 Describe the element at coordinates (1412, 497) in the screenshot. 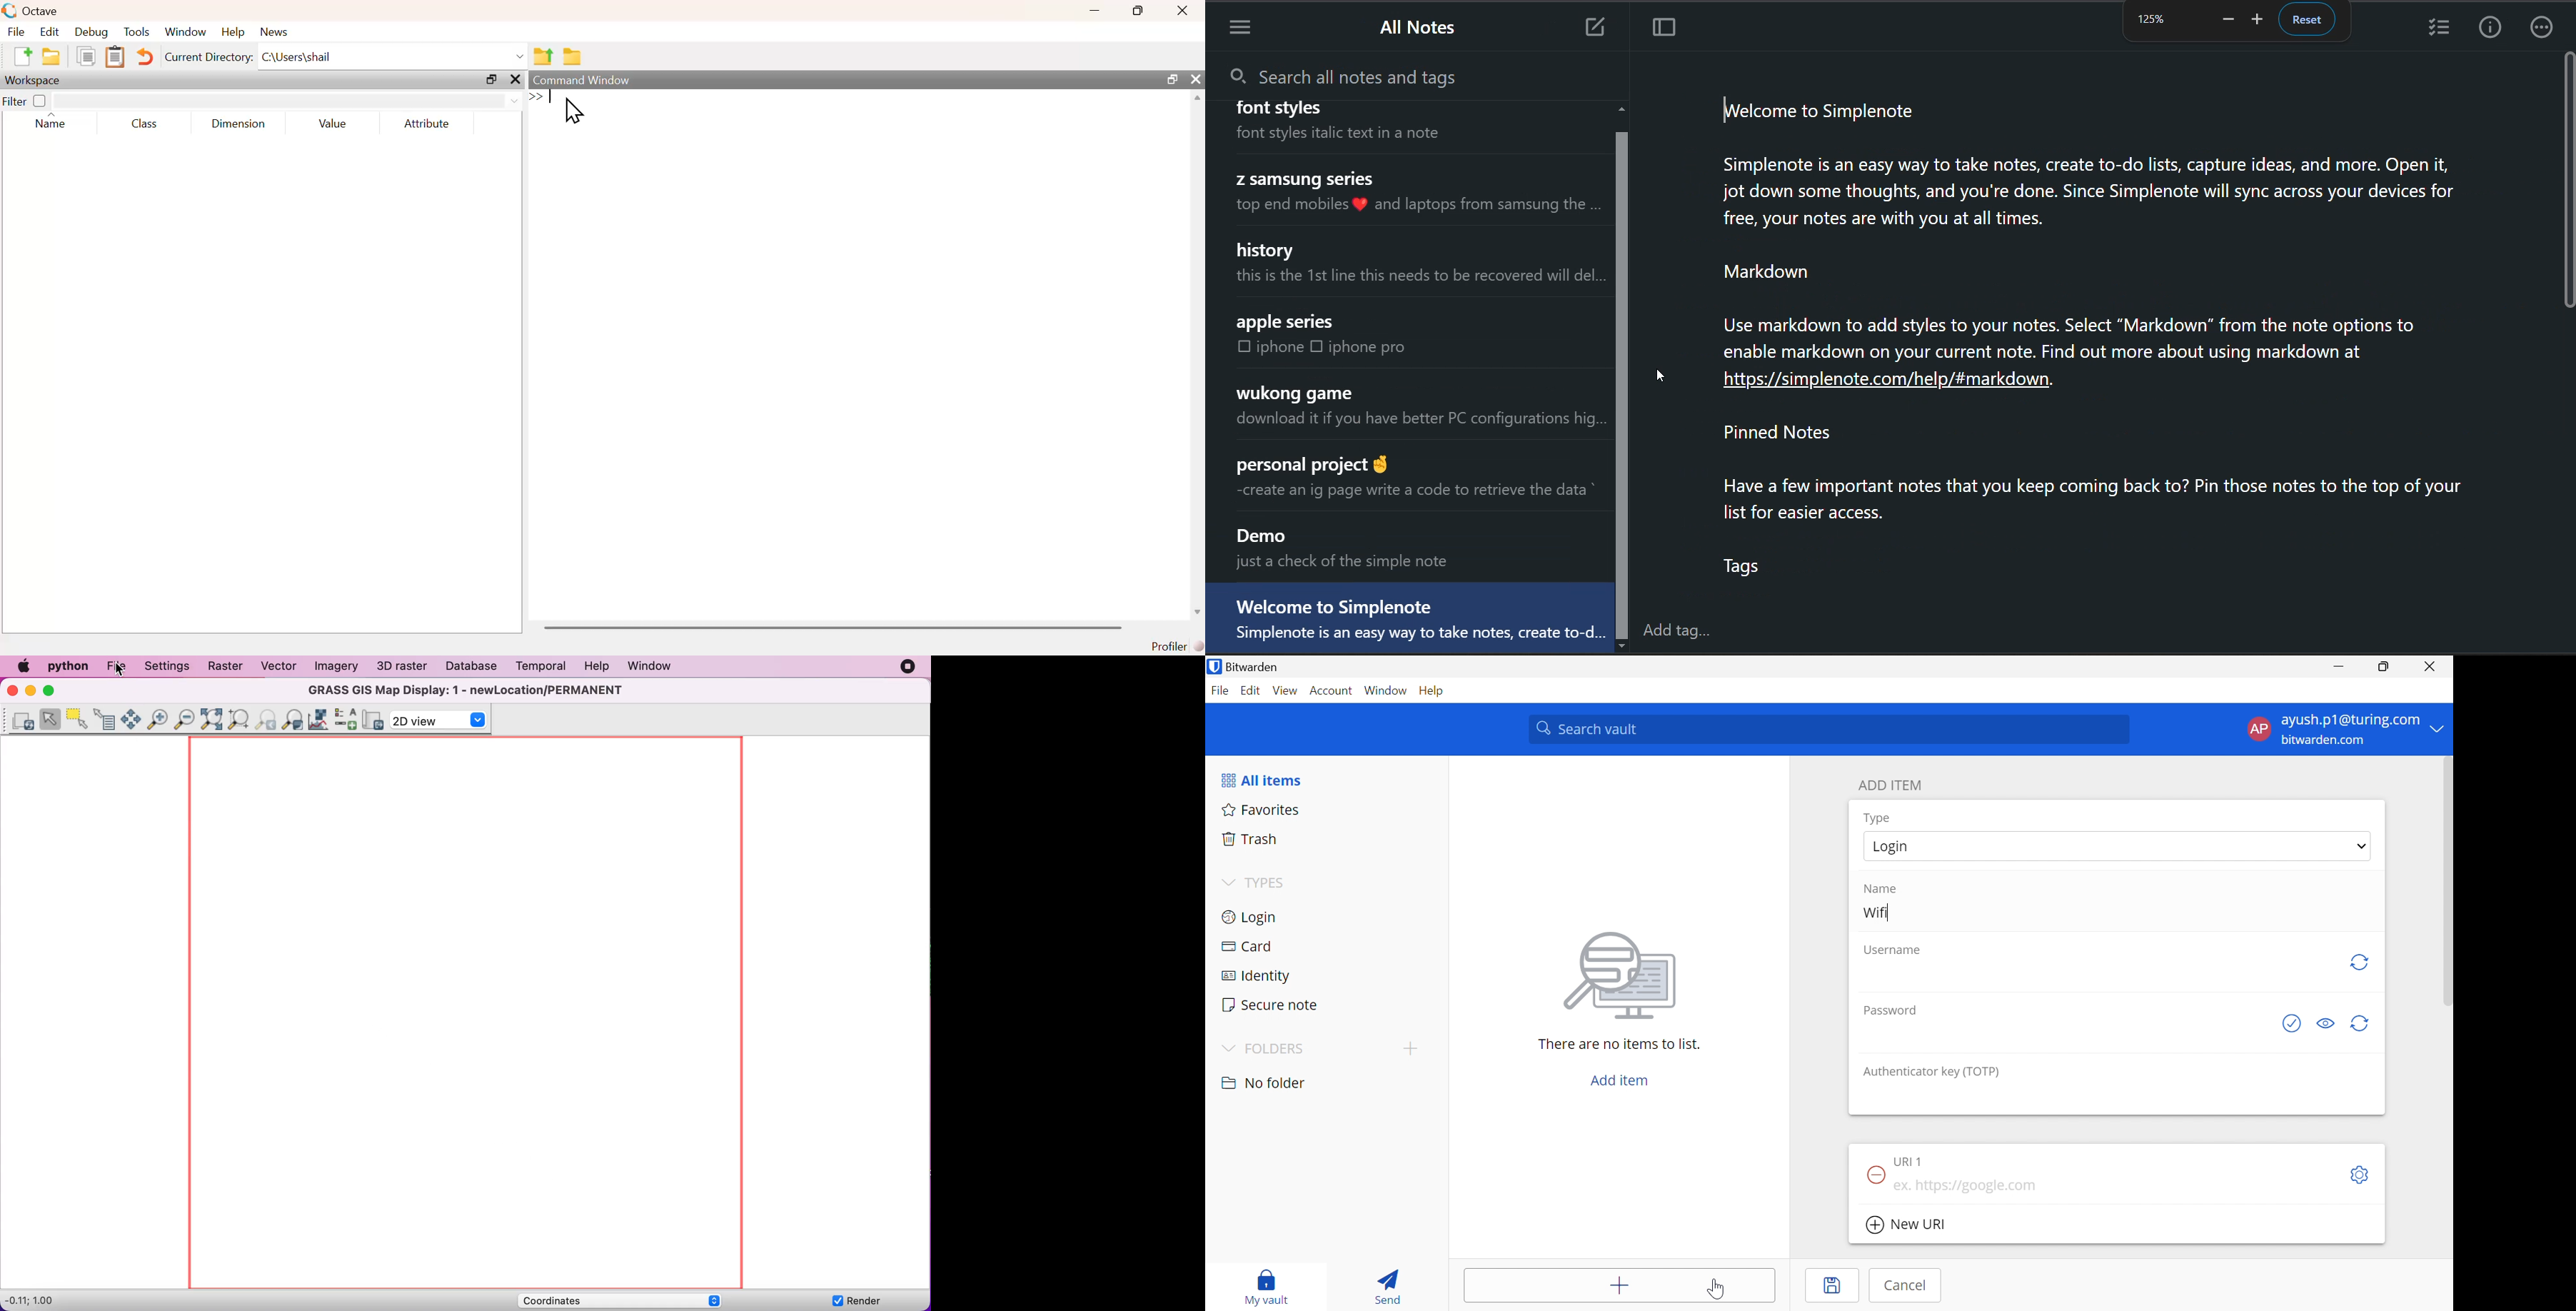

I see `create an ig page write a code to retrieve the data *` at that location.